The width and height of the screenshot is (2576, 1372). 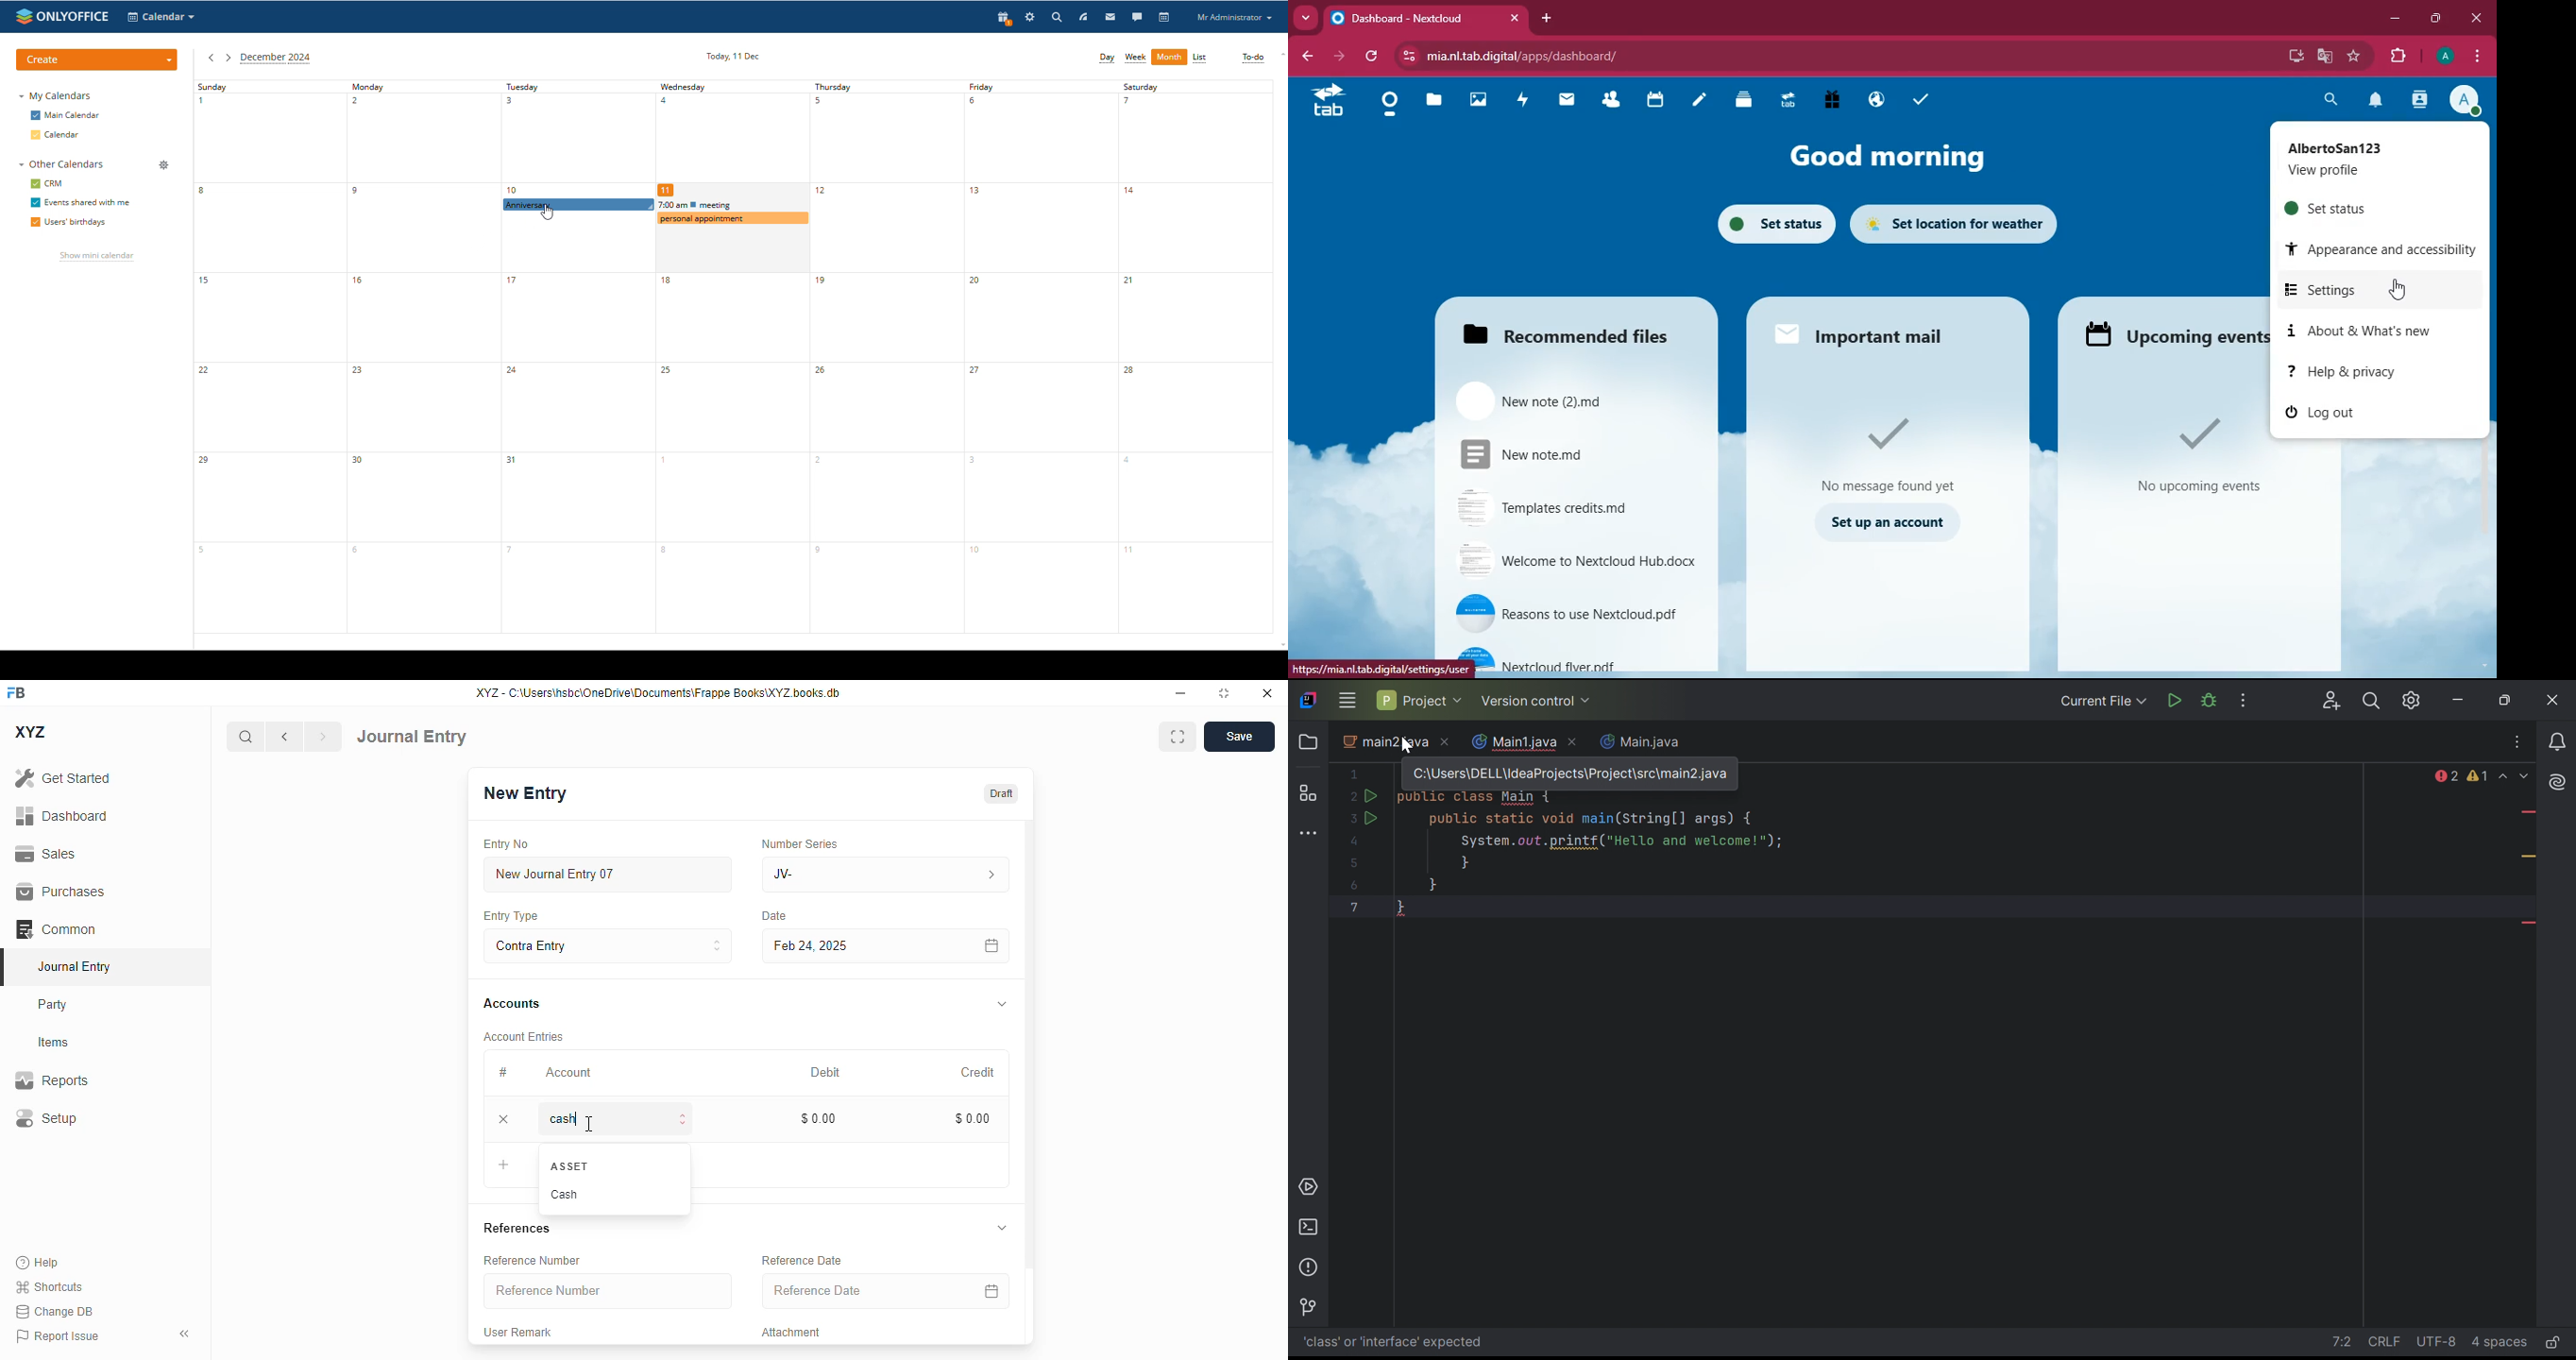 What do you see at coordinates (517, 1228) in the screenshot?
I see `references` at bounding box center [517, 1228].